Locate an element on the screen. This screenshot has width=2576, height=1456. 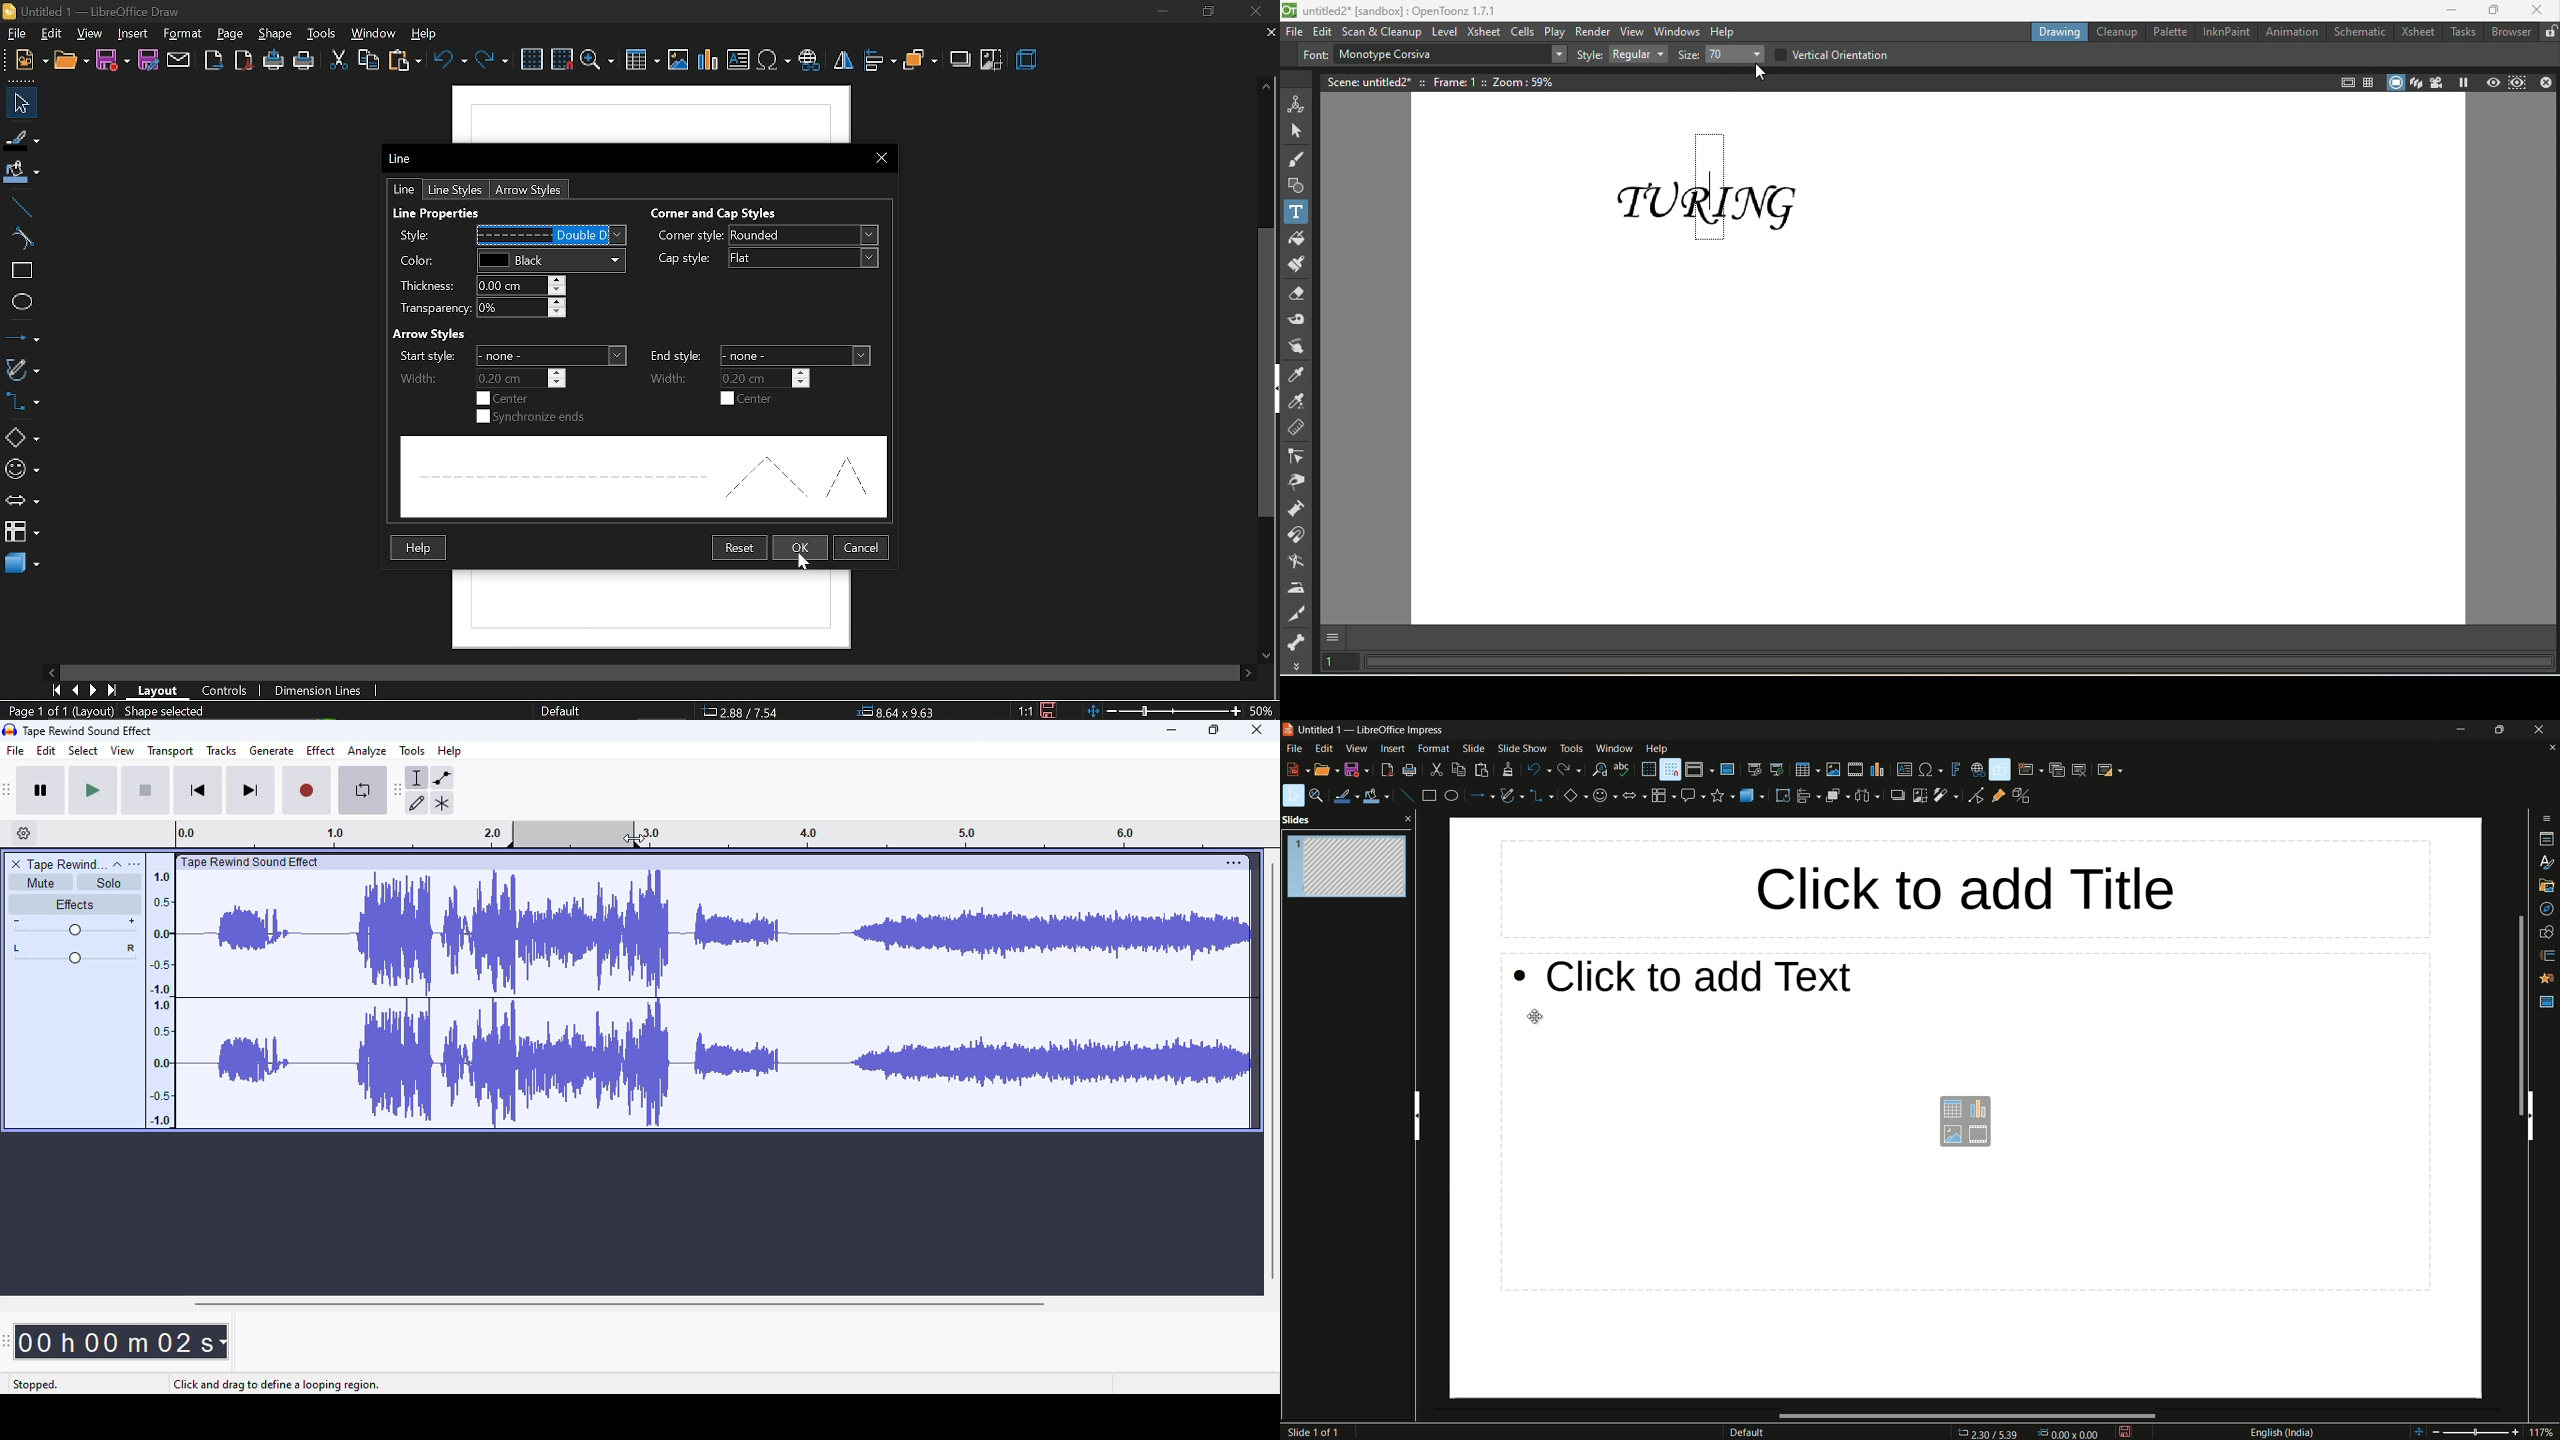
arrange is located at coordinates (1837, 797).